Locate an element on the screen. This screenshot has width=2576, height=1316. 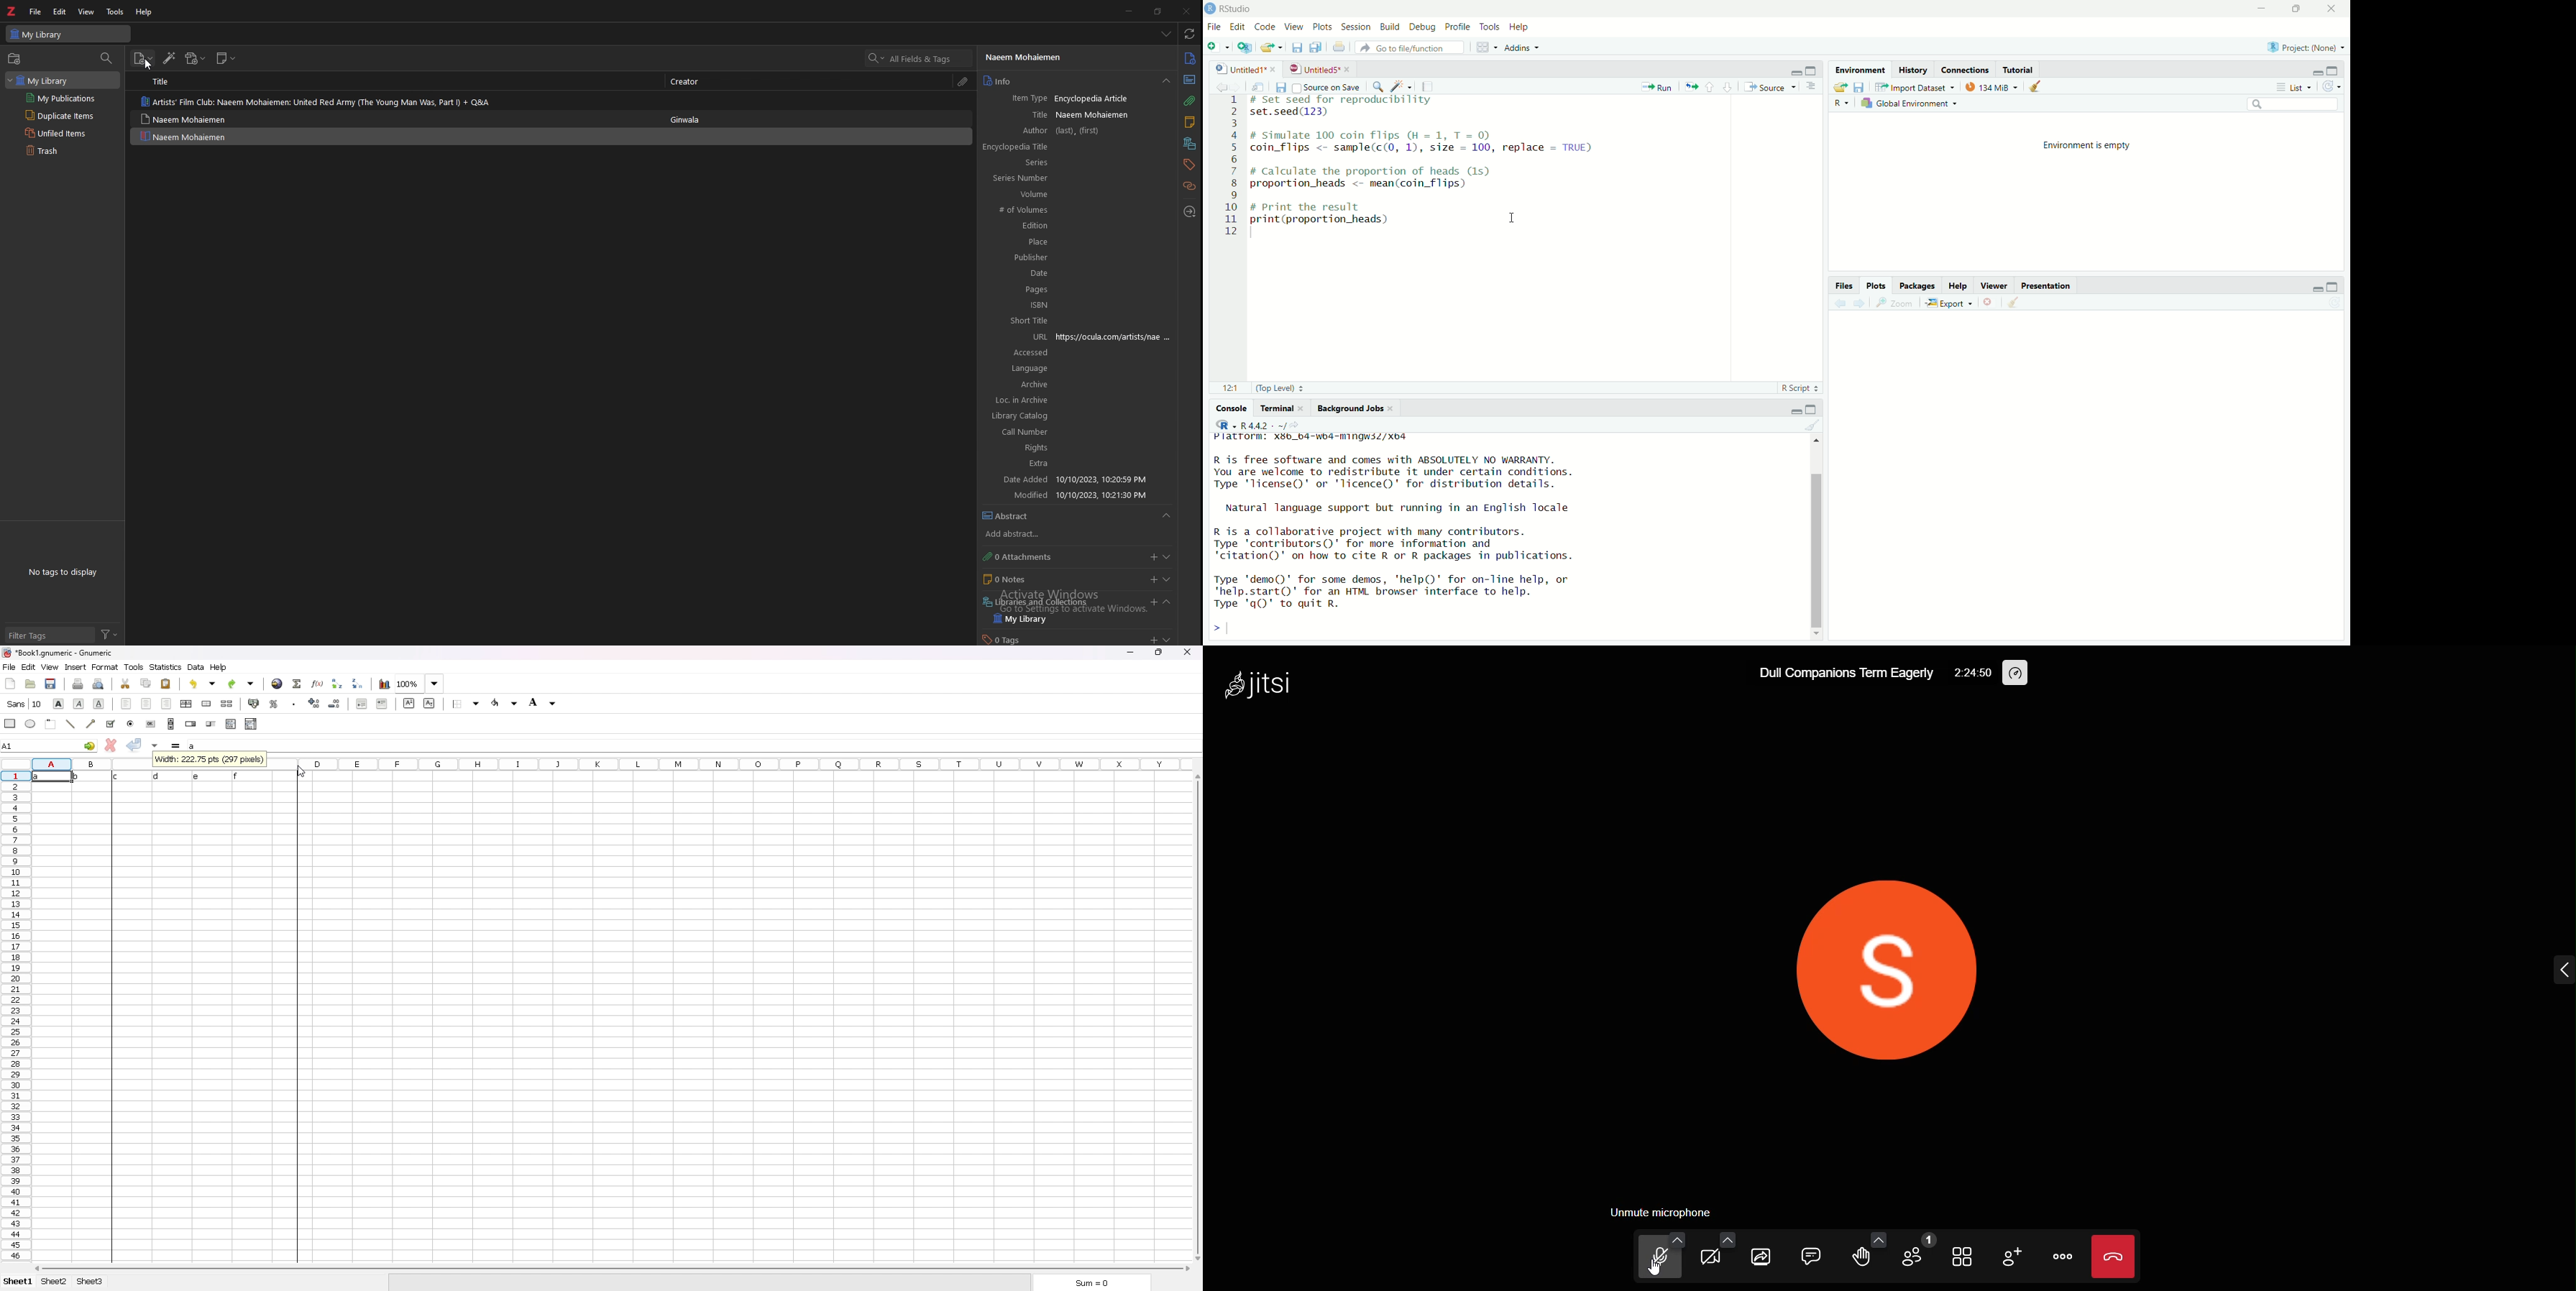
minimize is located at coordinates (2315, 287).